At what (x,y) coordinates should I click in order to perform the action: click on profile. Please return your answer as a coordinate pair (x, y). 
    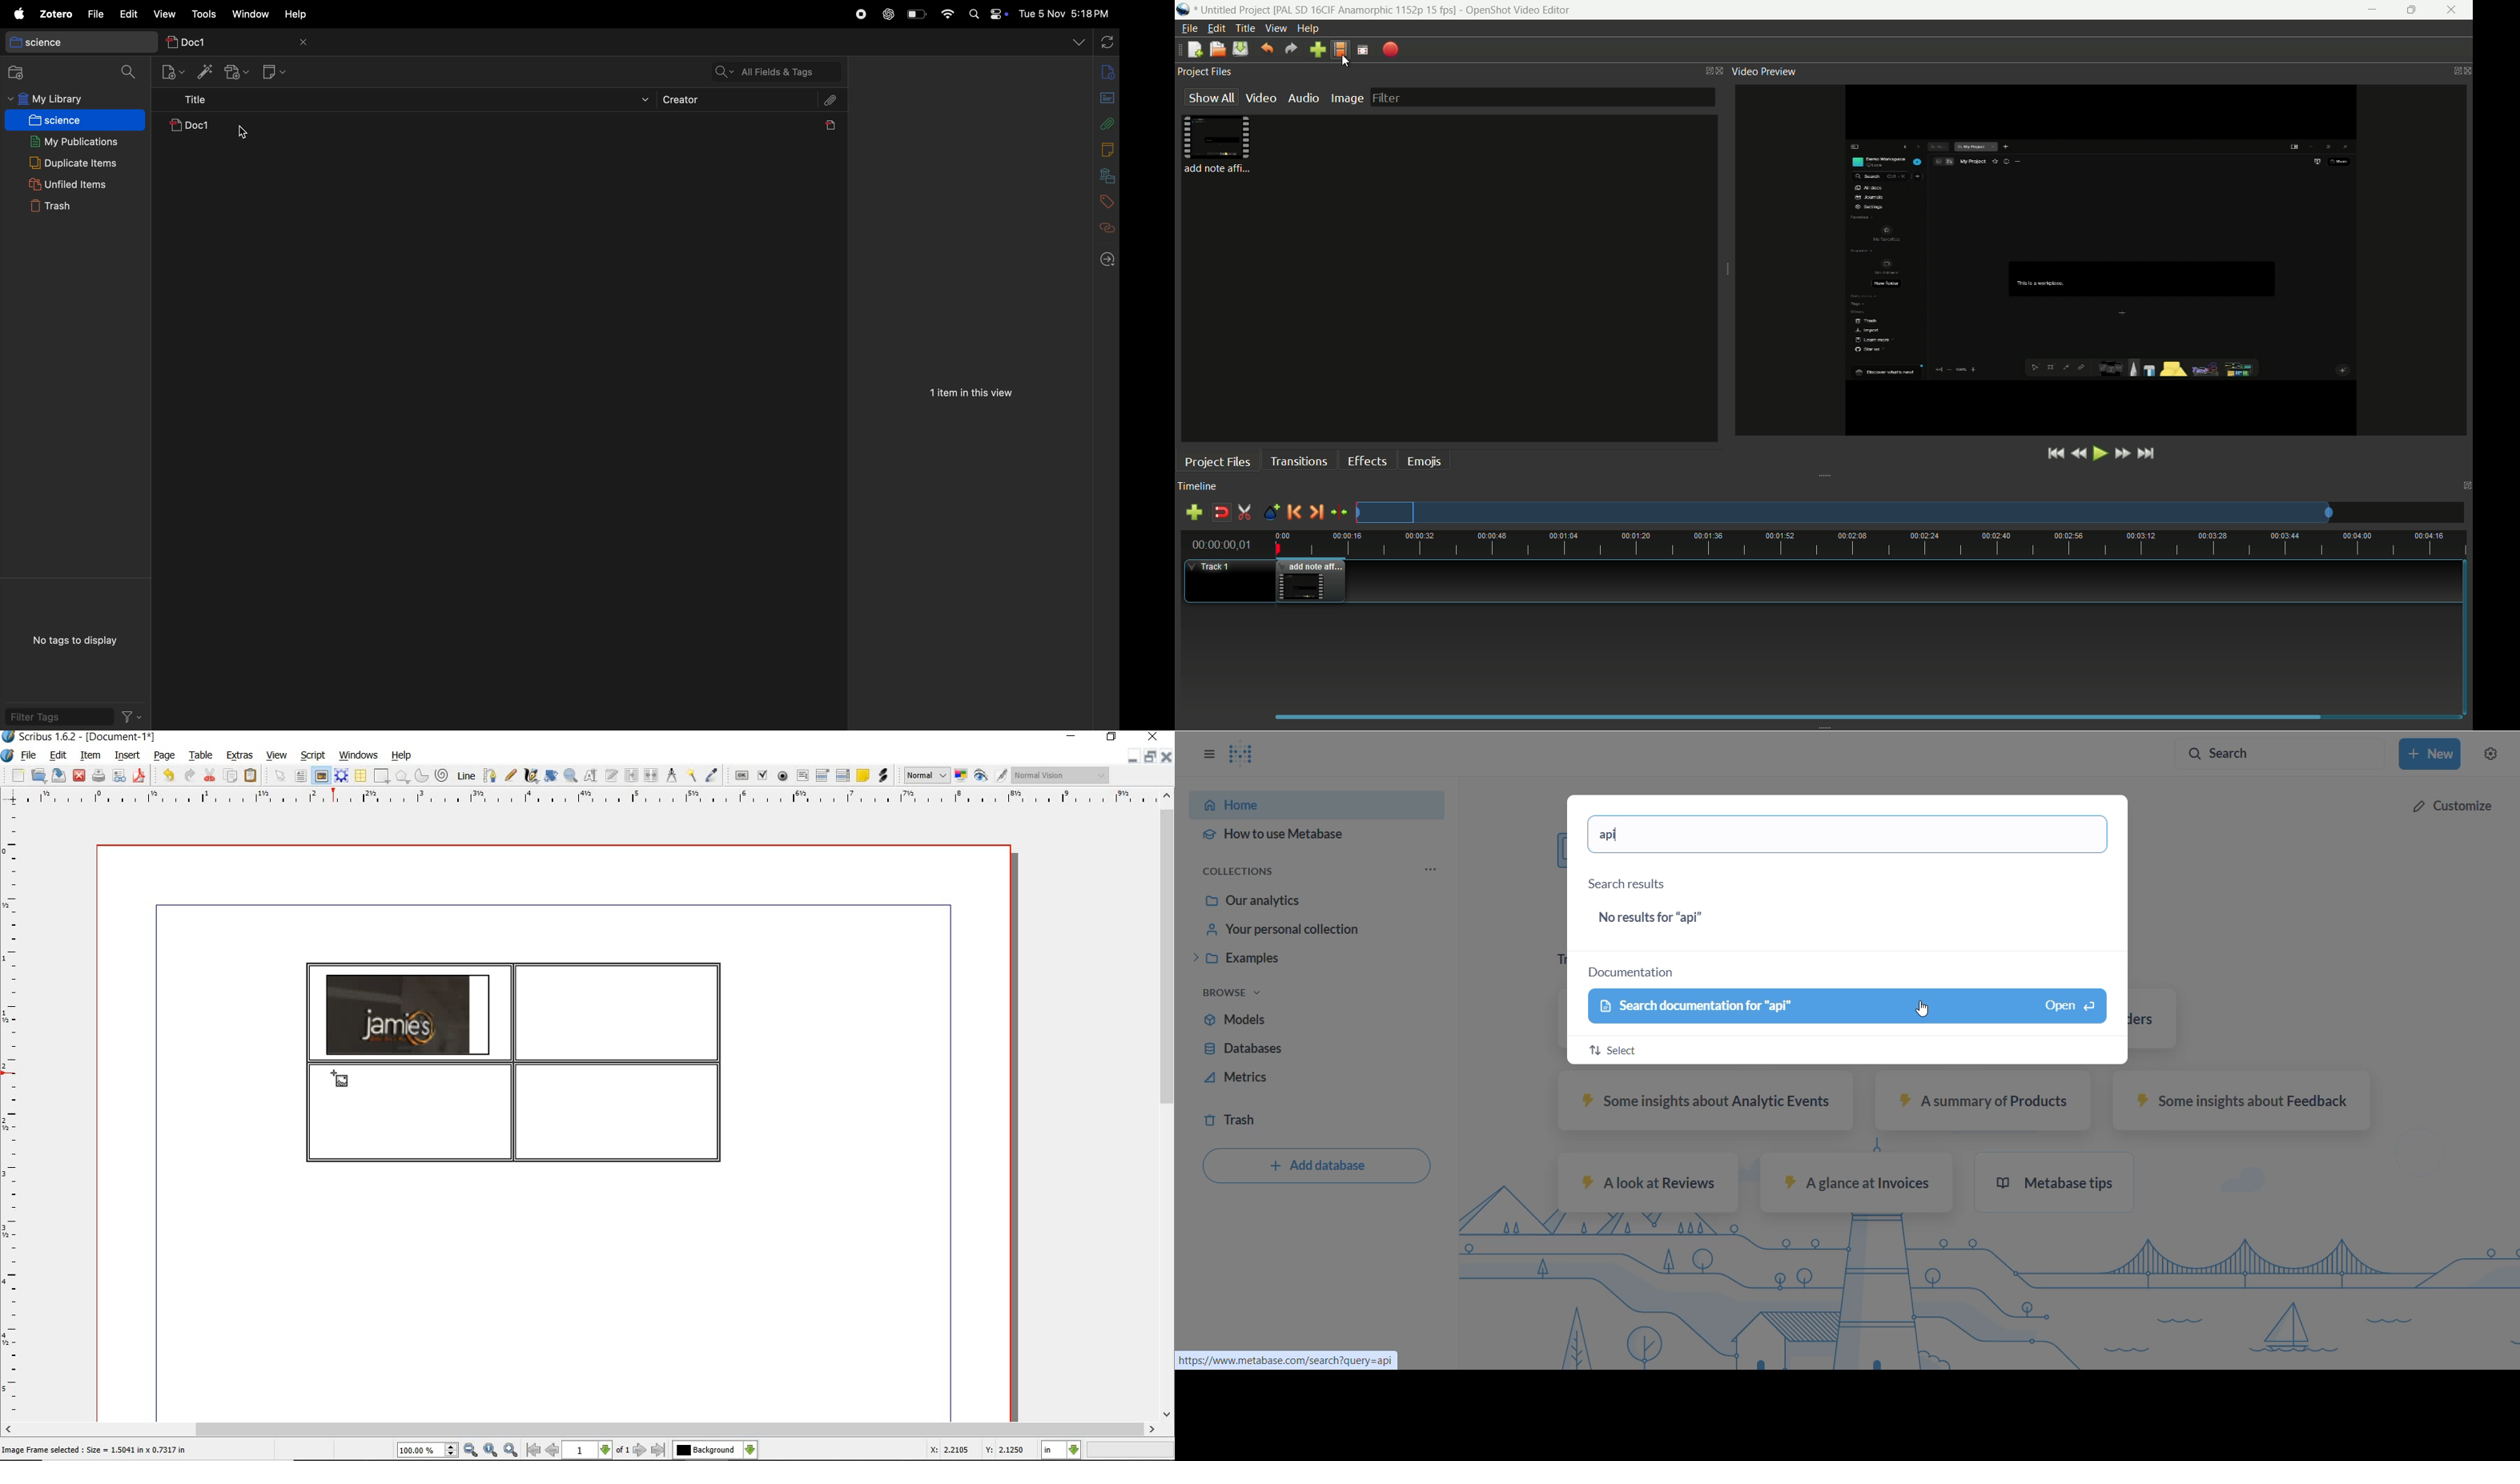
    Looking at the image, I should click on (1342, 49).